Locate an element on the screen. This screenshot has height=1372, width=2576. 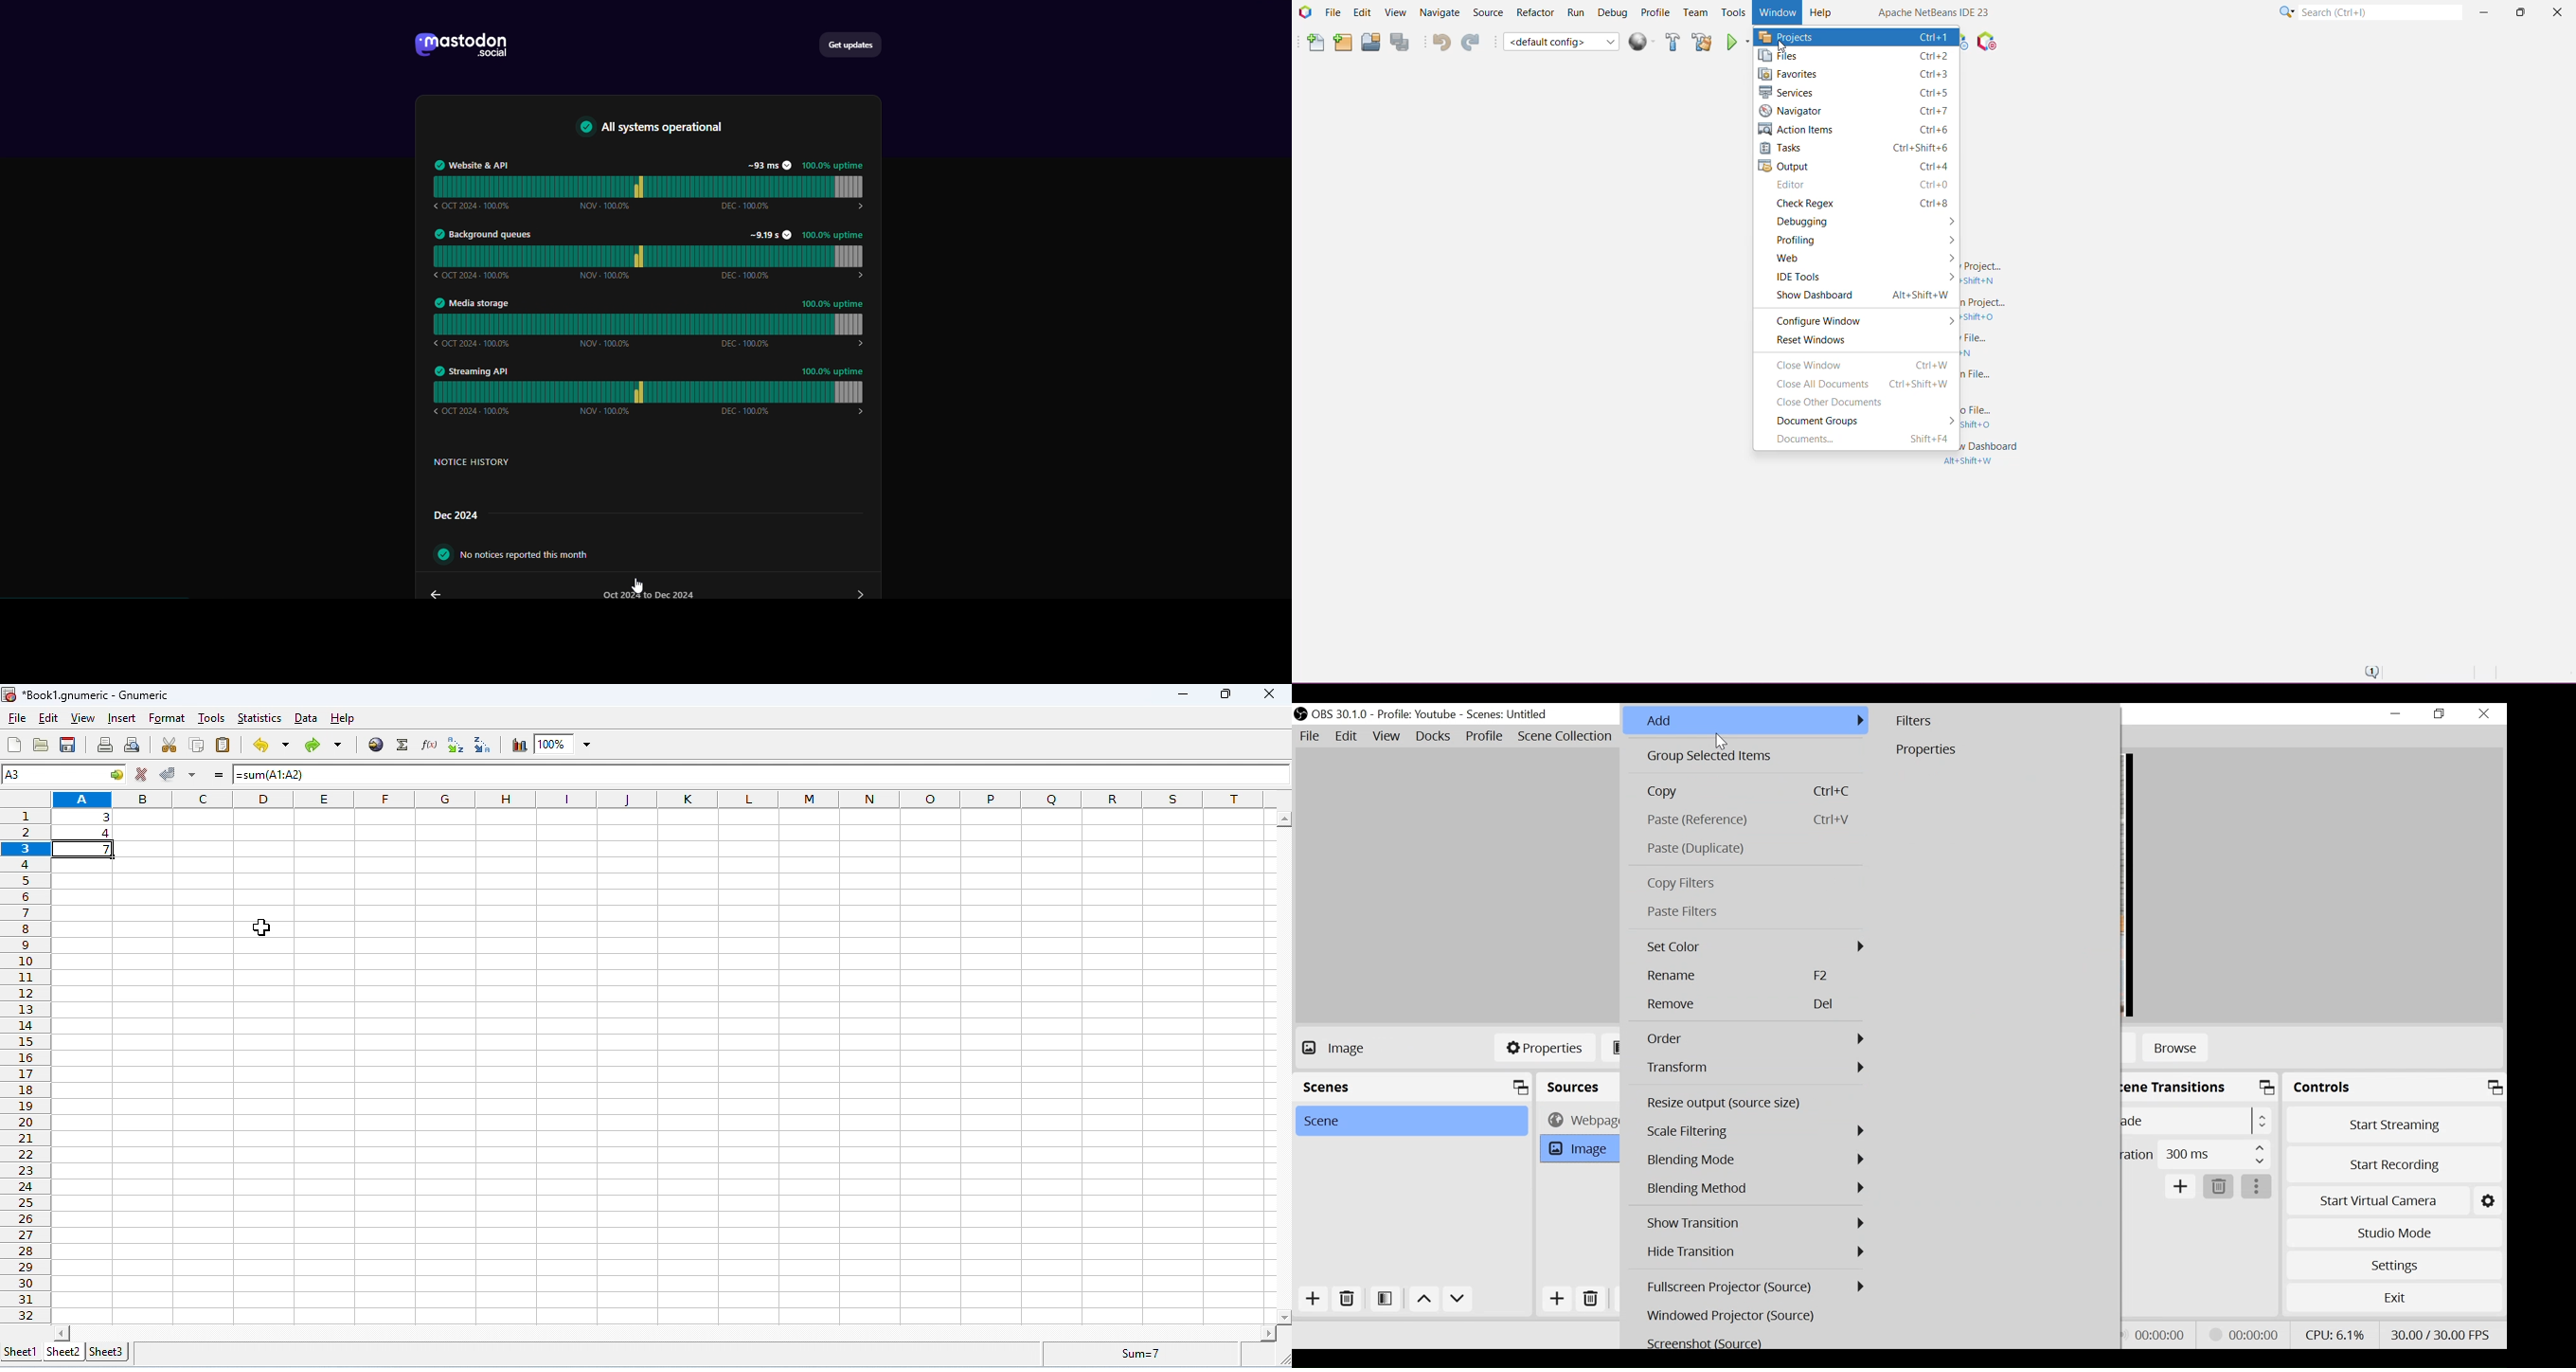
Redo is located at coordinates (1470, 41).